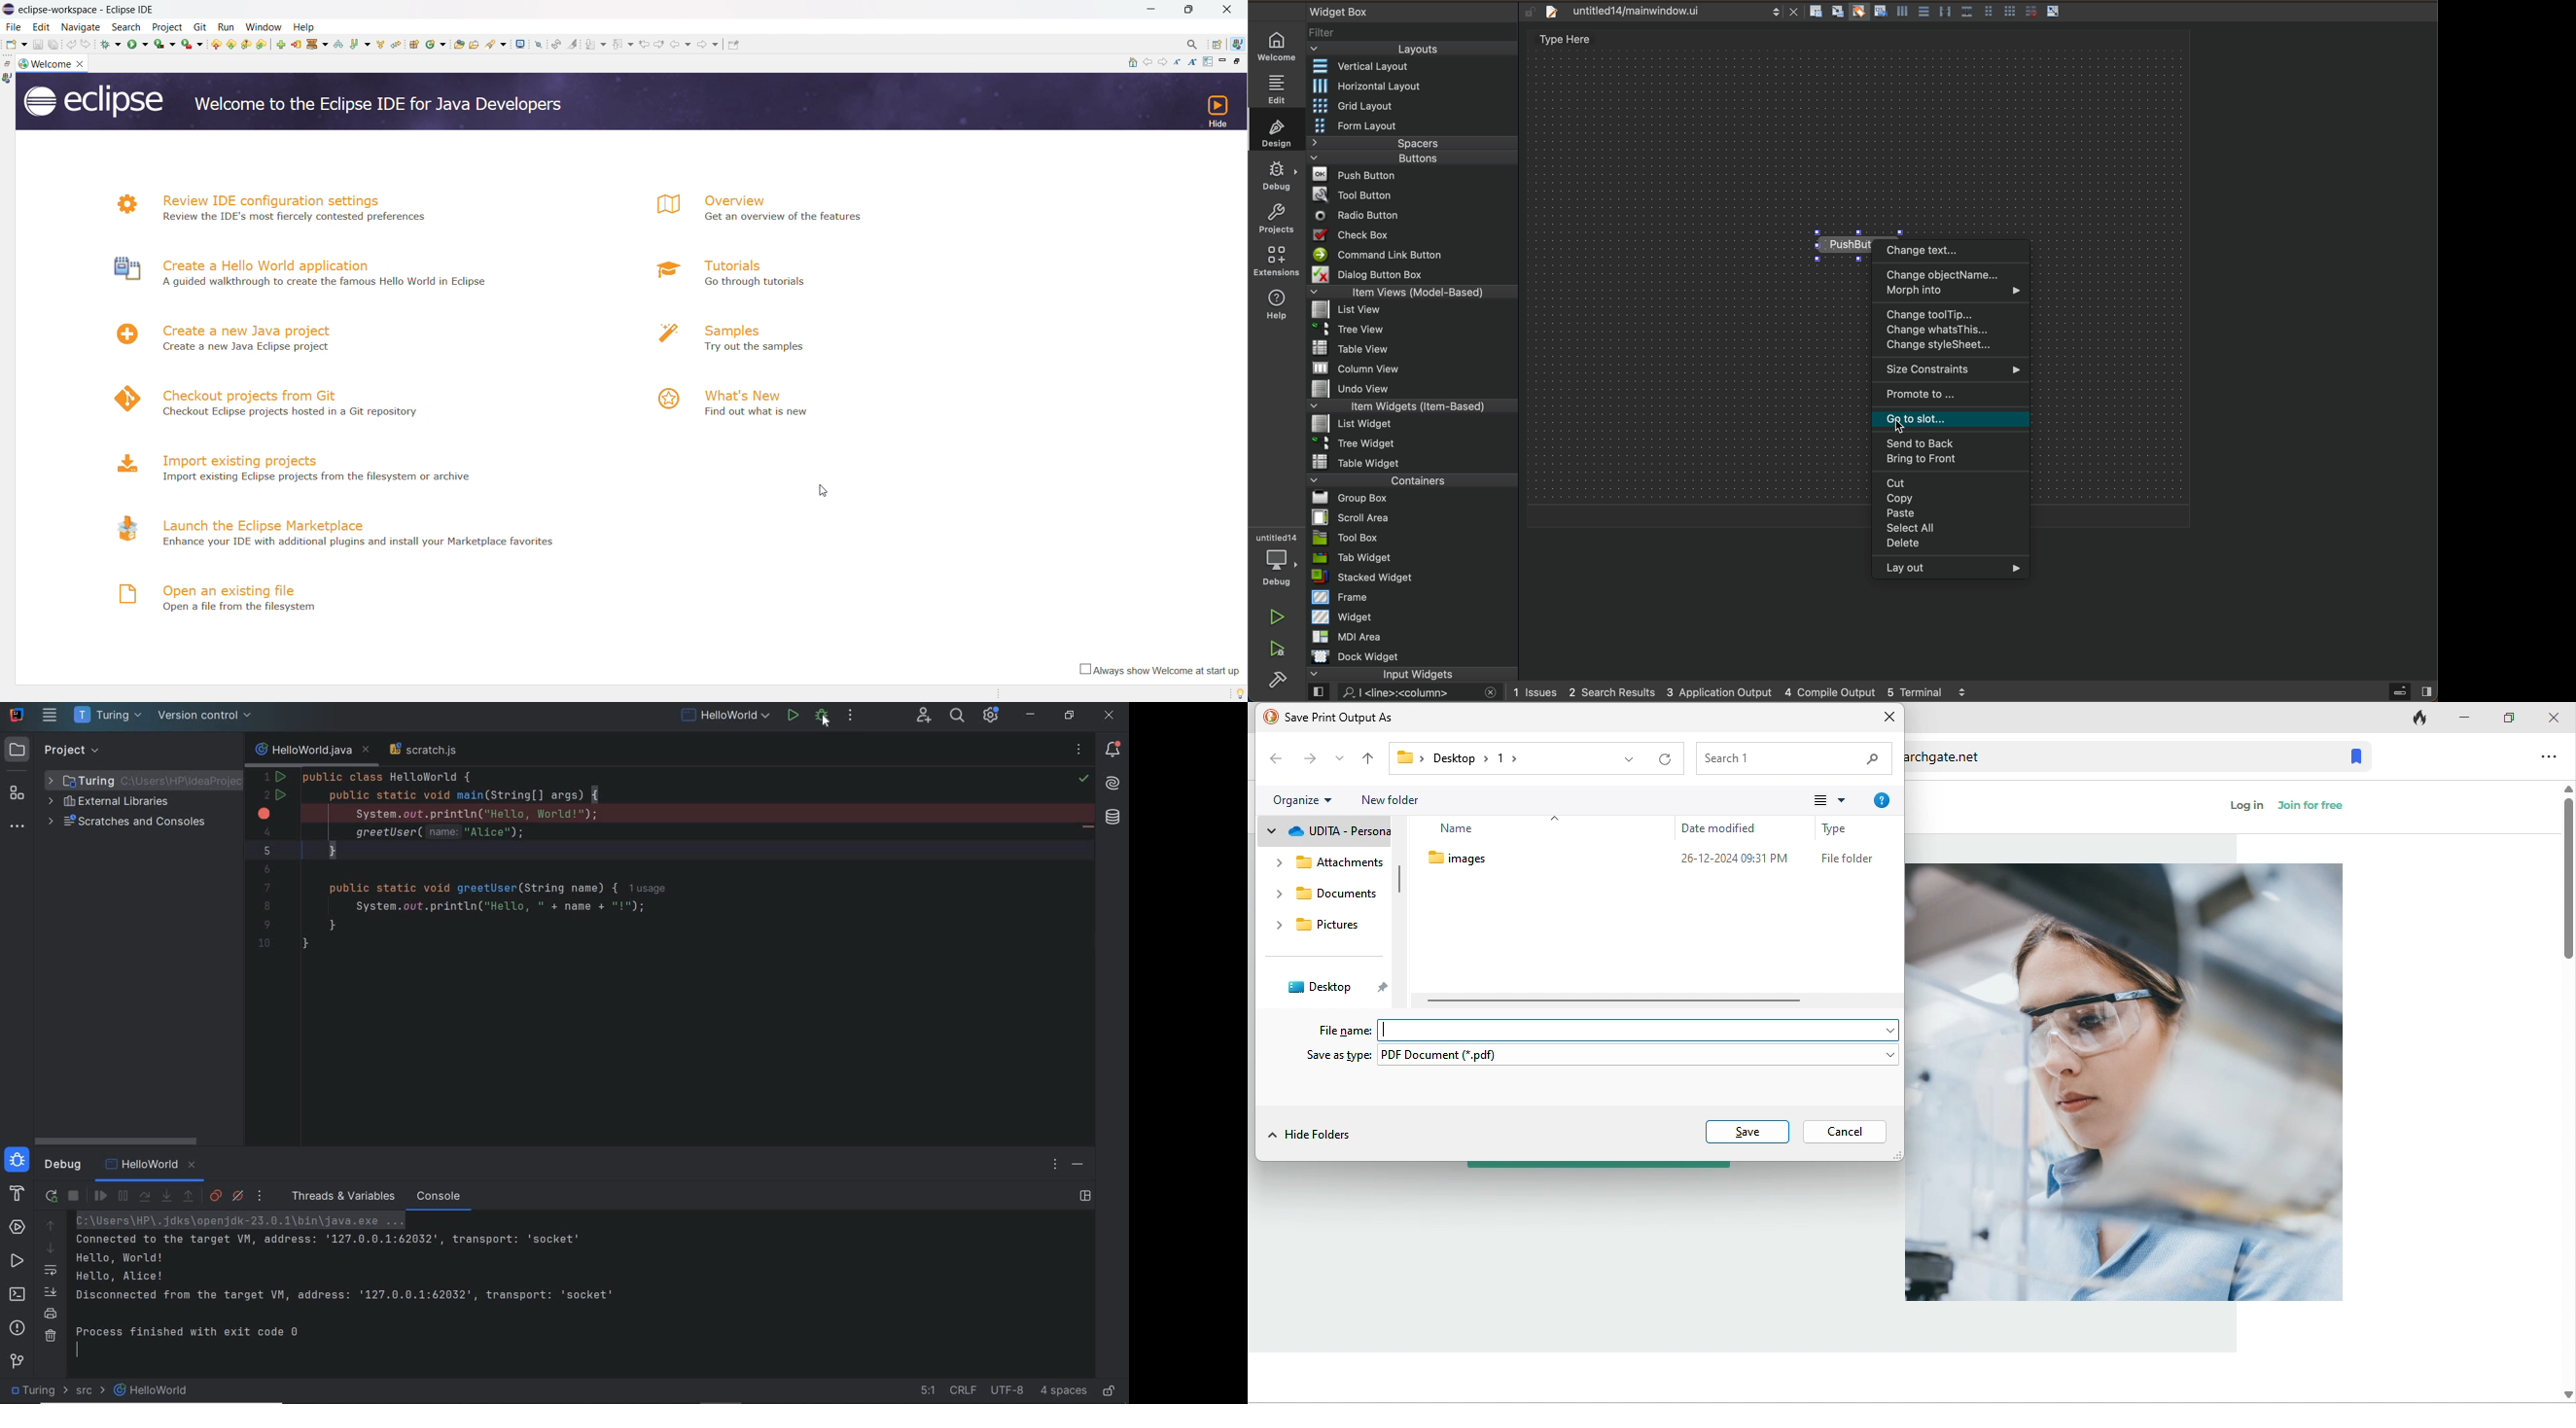 The height and width of the screenshot is (1428, 2576). Describe the element at coordinates (237, 608) in the screenshot. I see `Open a file from filesystem` at that location.